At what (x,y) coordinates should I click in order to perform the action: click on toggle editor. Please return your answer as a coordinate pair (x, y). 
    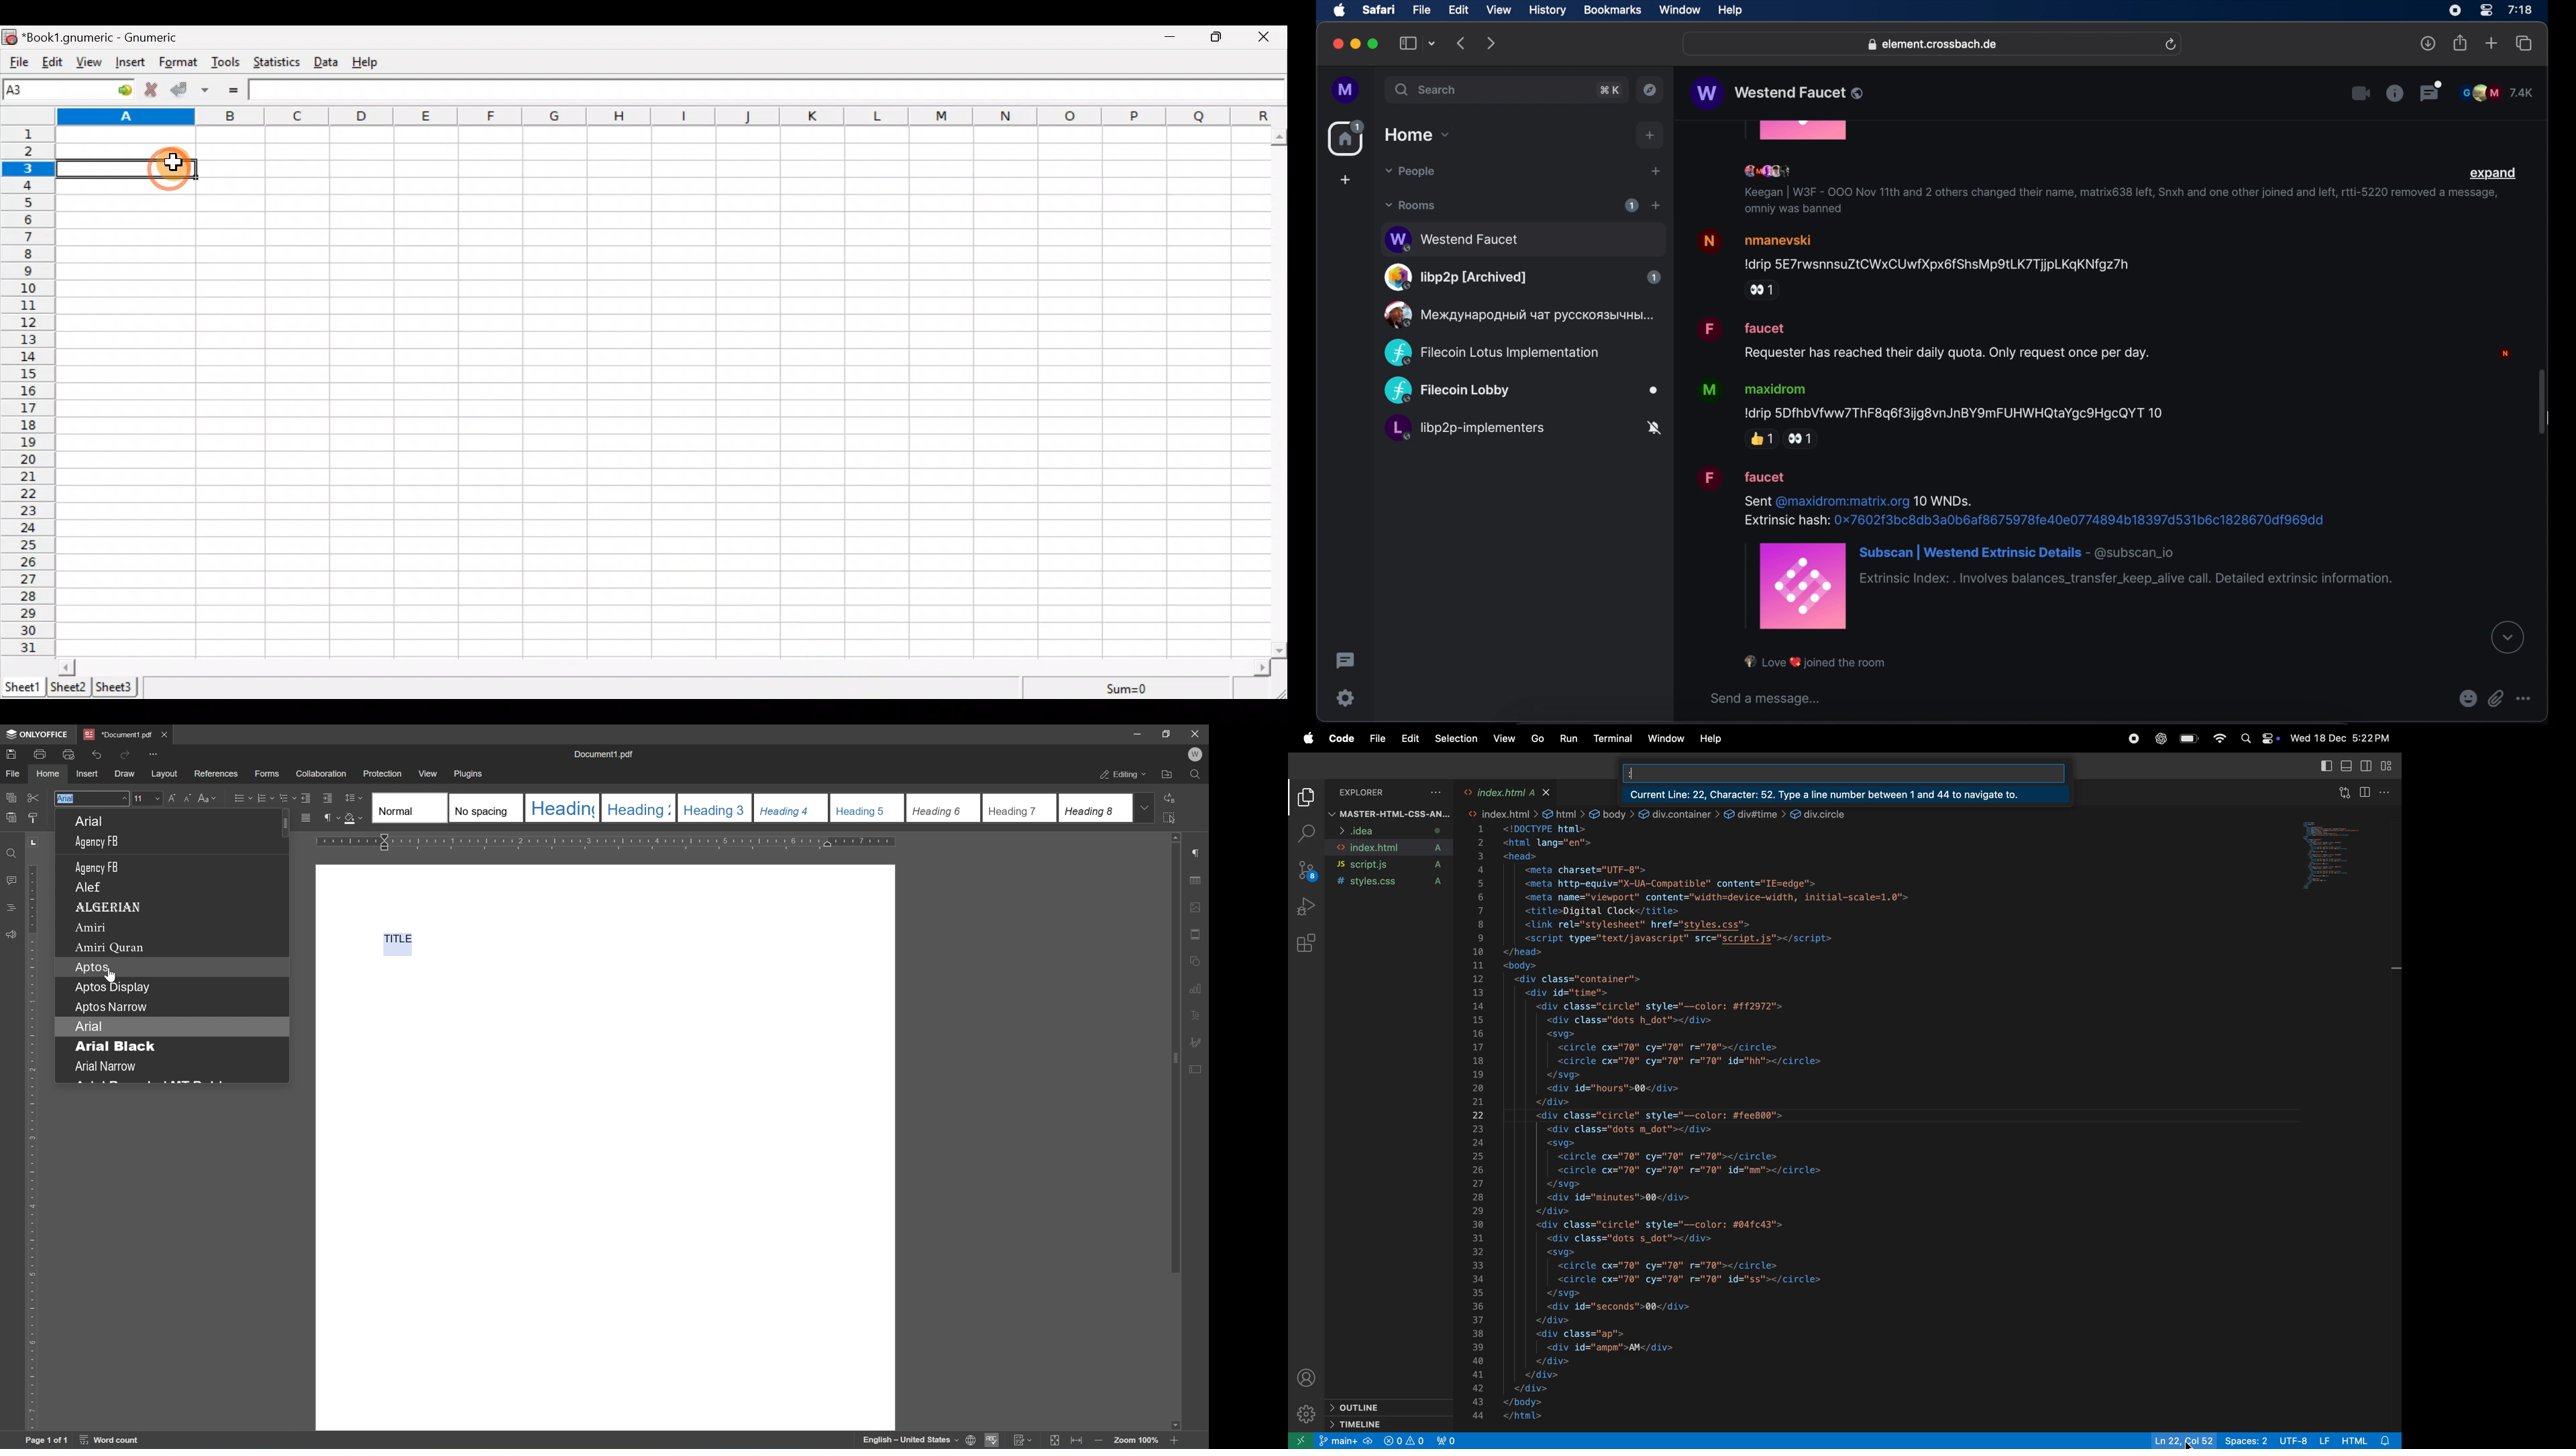
    Looking at the image, I should click on (2364, 767).